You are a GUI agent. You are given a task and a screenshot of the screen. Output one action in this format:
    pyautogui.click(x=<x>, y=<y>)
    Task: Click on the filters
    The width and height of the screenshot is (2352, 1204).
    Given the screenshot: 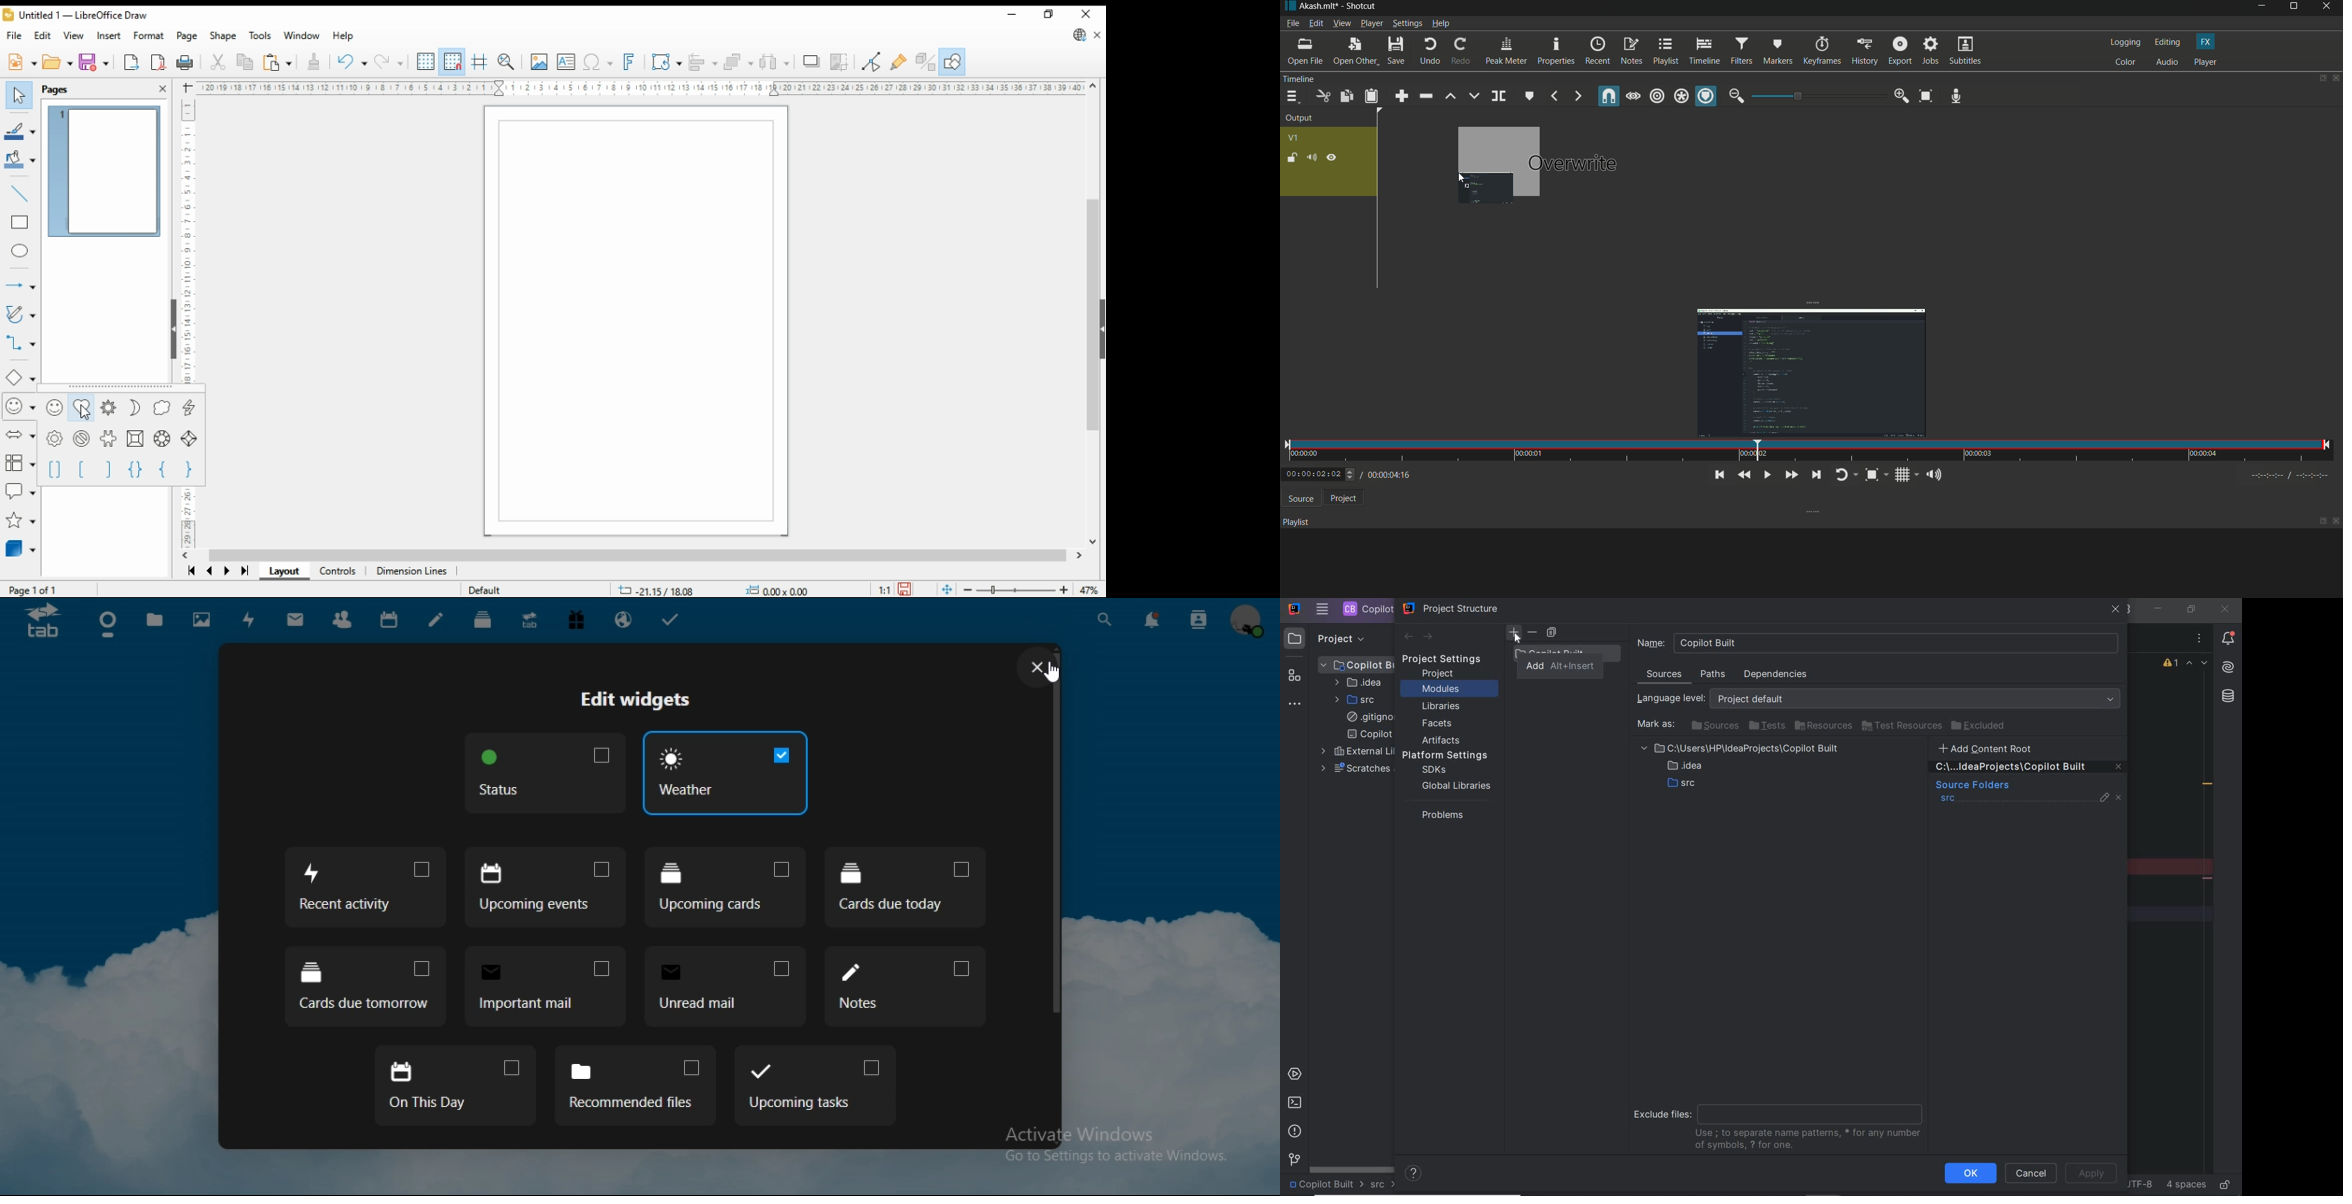 What is the action you would take?
    pyautogui.click(x=1741, y=50)
    